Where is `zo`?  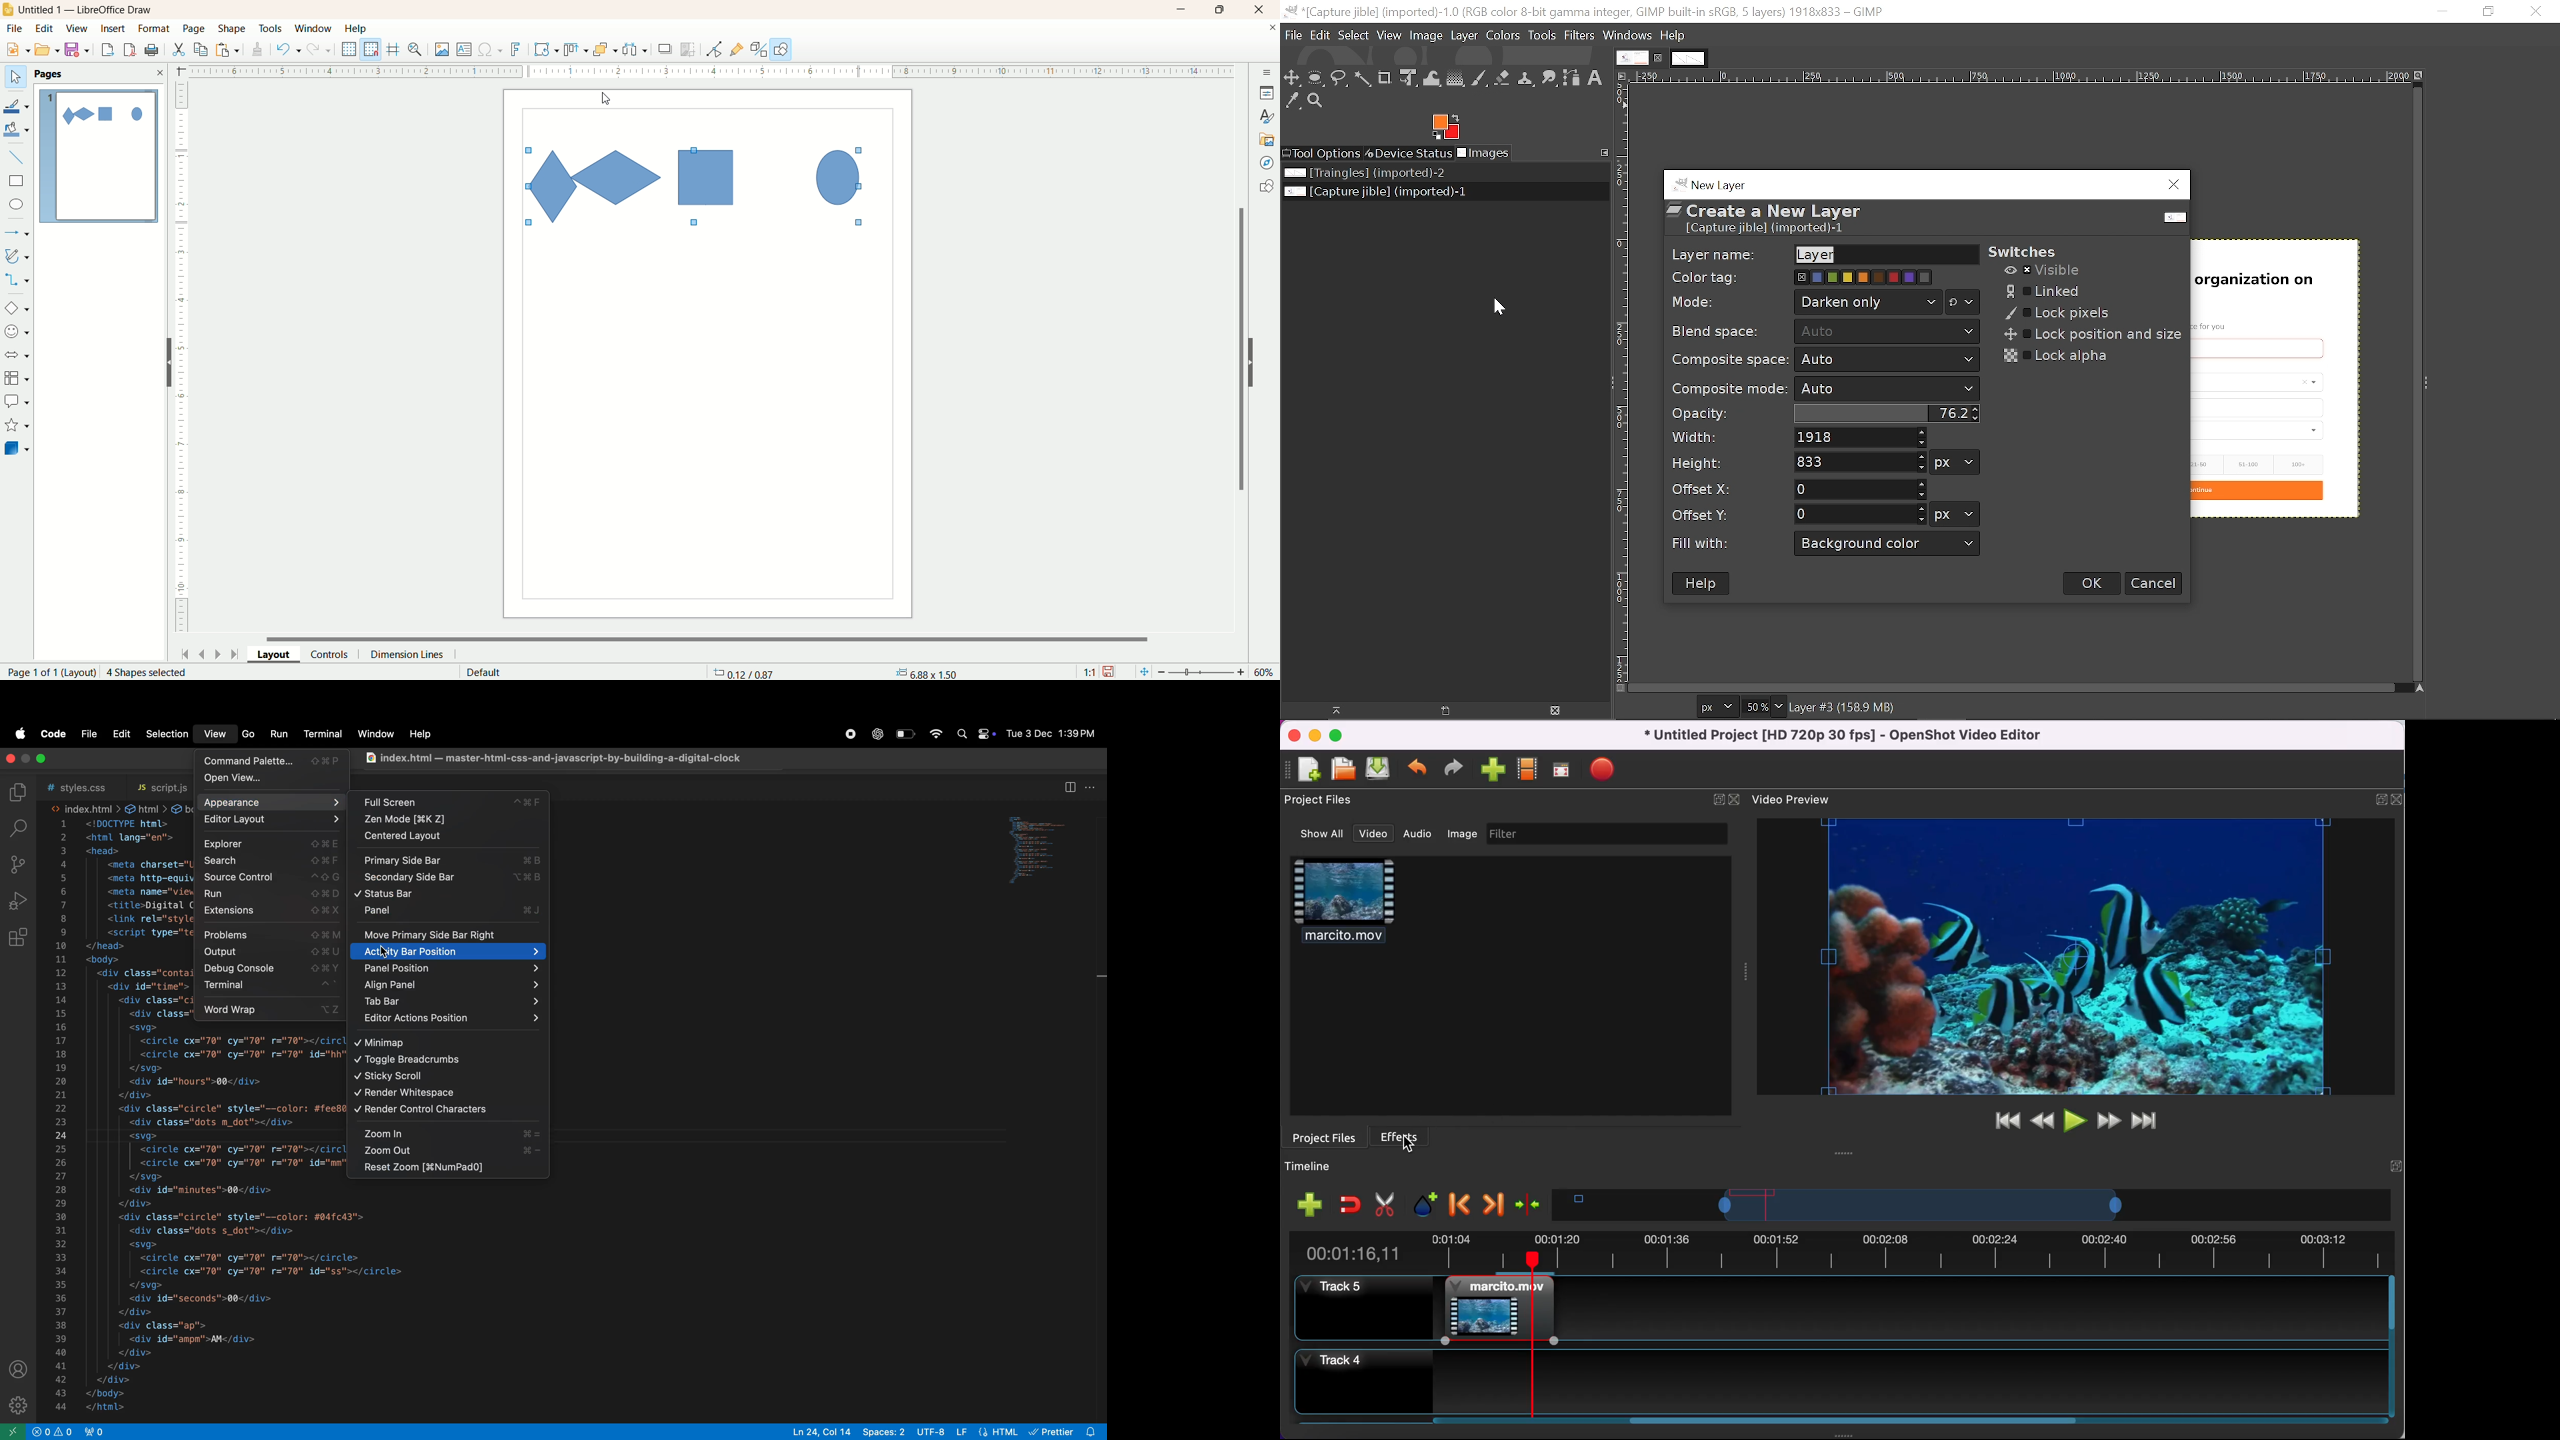 zo is located at coordinates (417, 49).